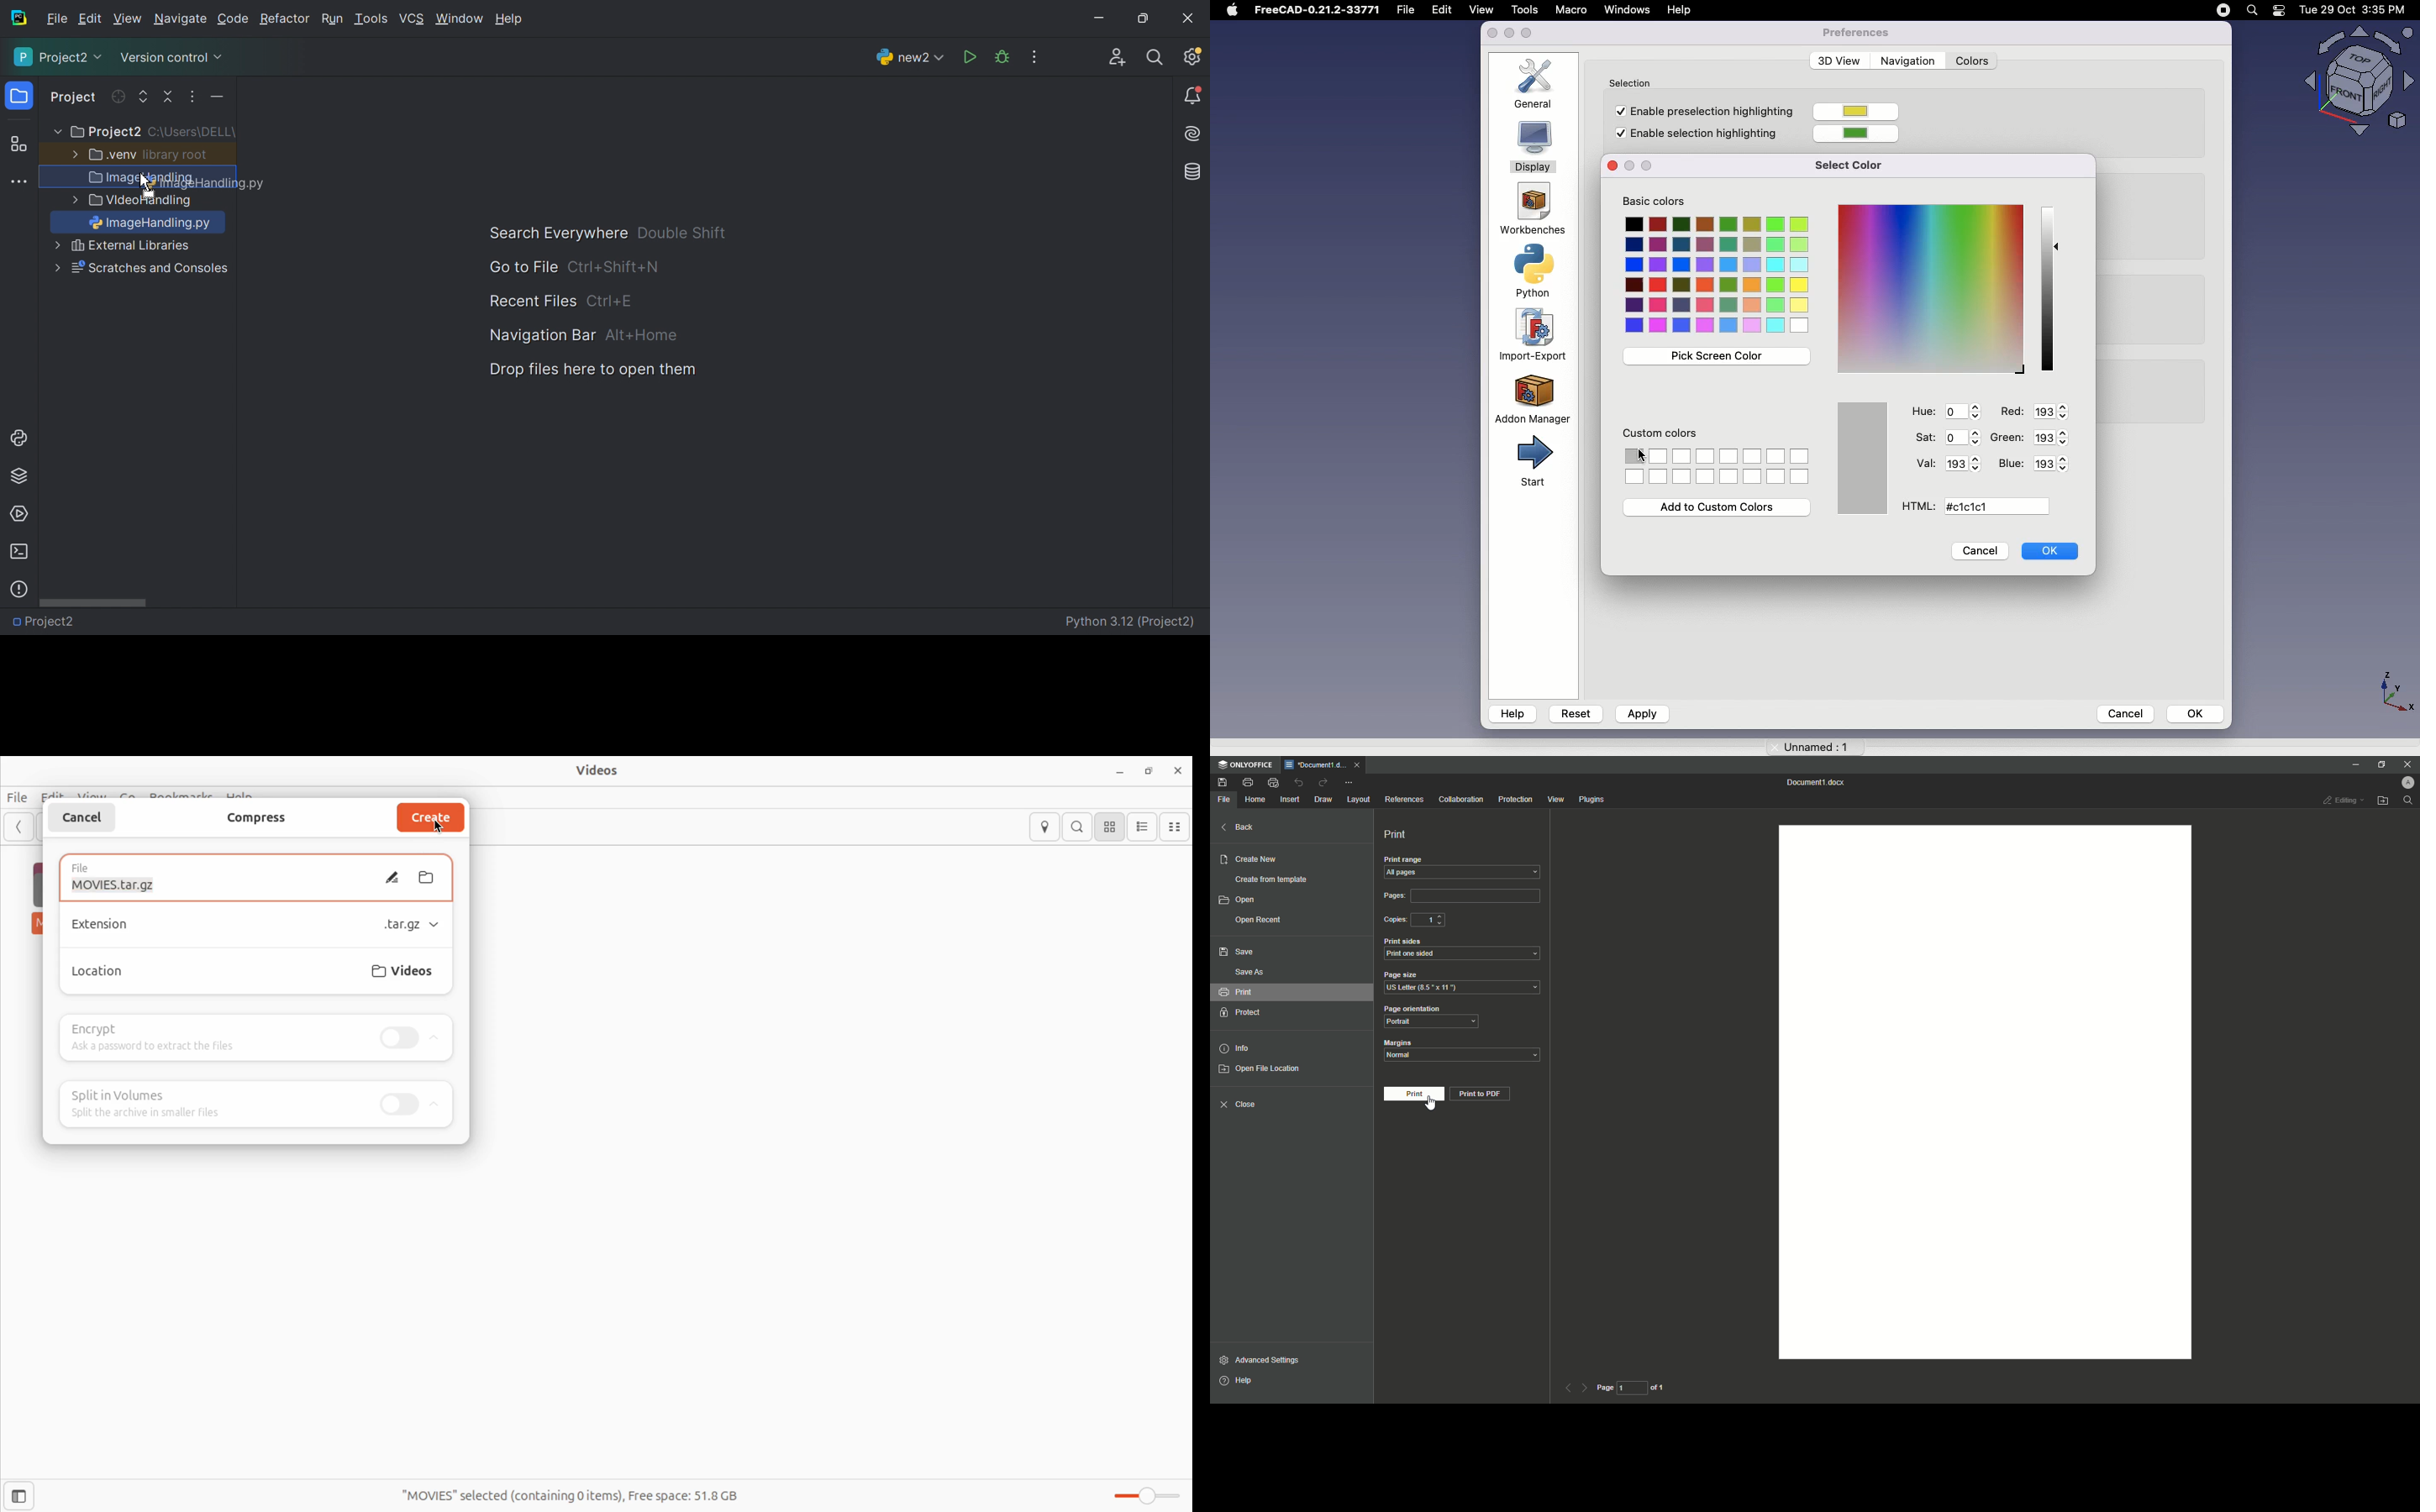 The height and width of the screenshot is (1512, 2436). Describe the element at coordinates (1356, 764) in the screenshot. I see `close` at that location.